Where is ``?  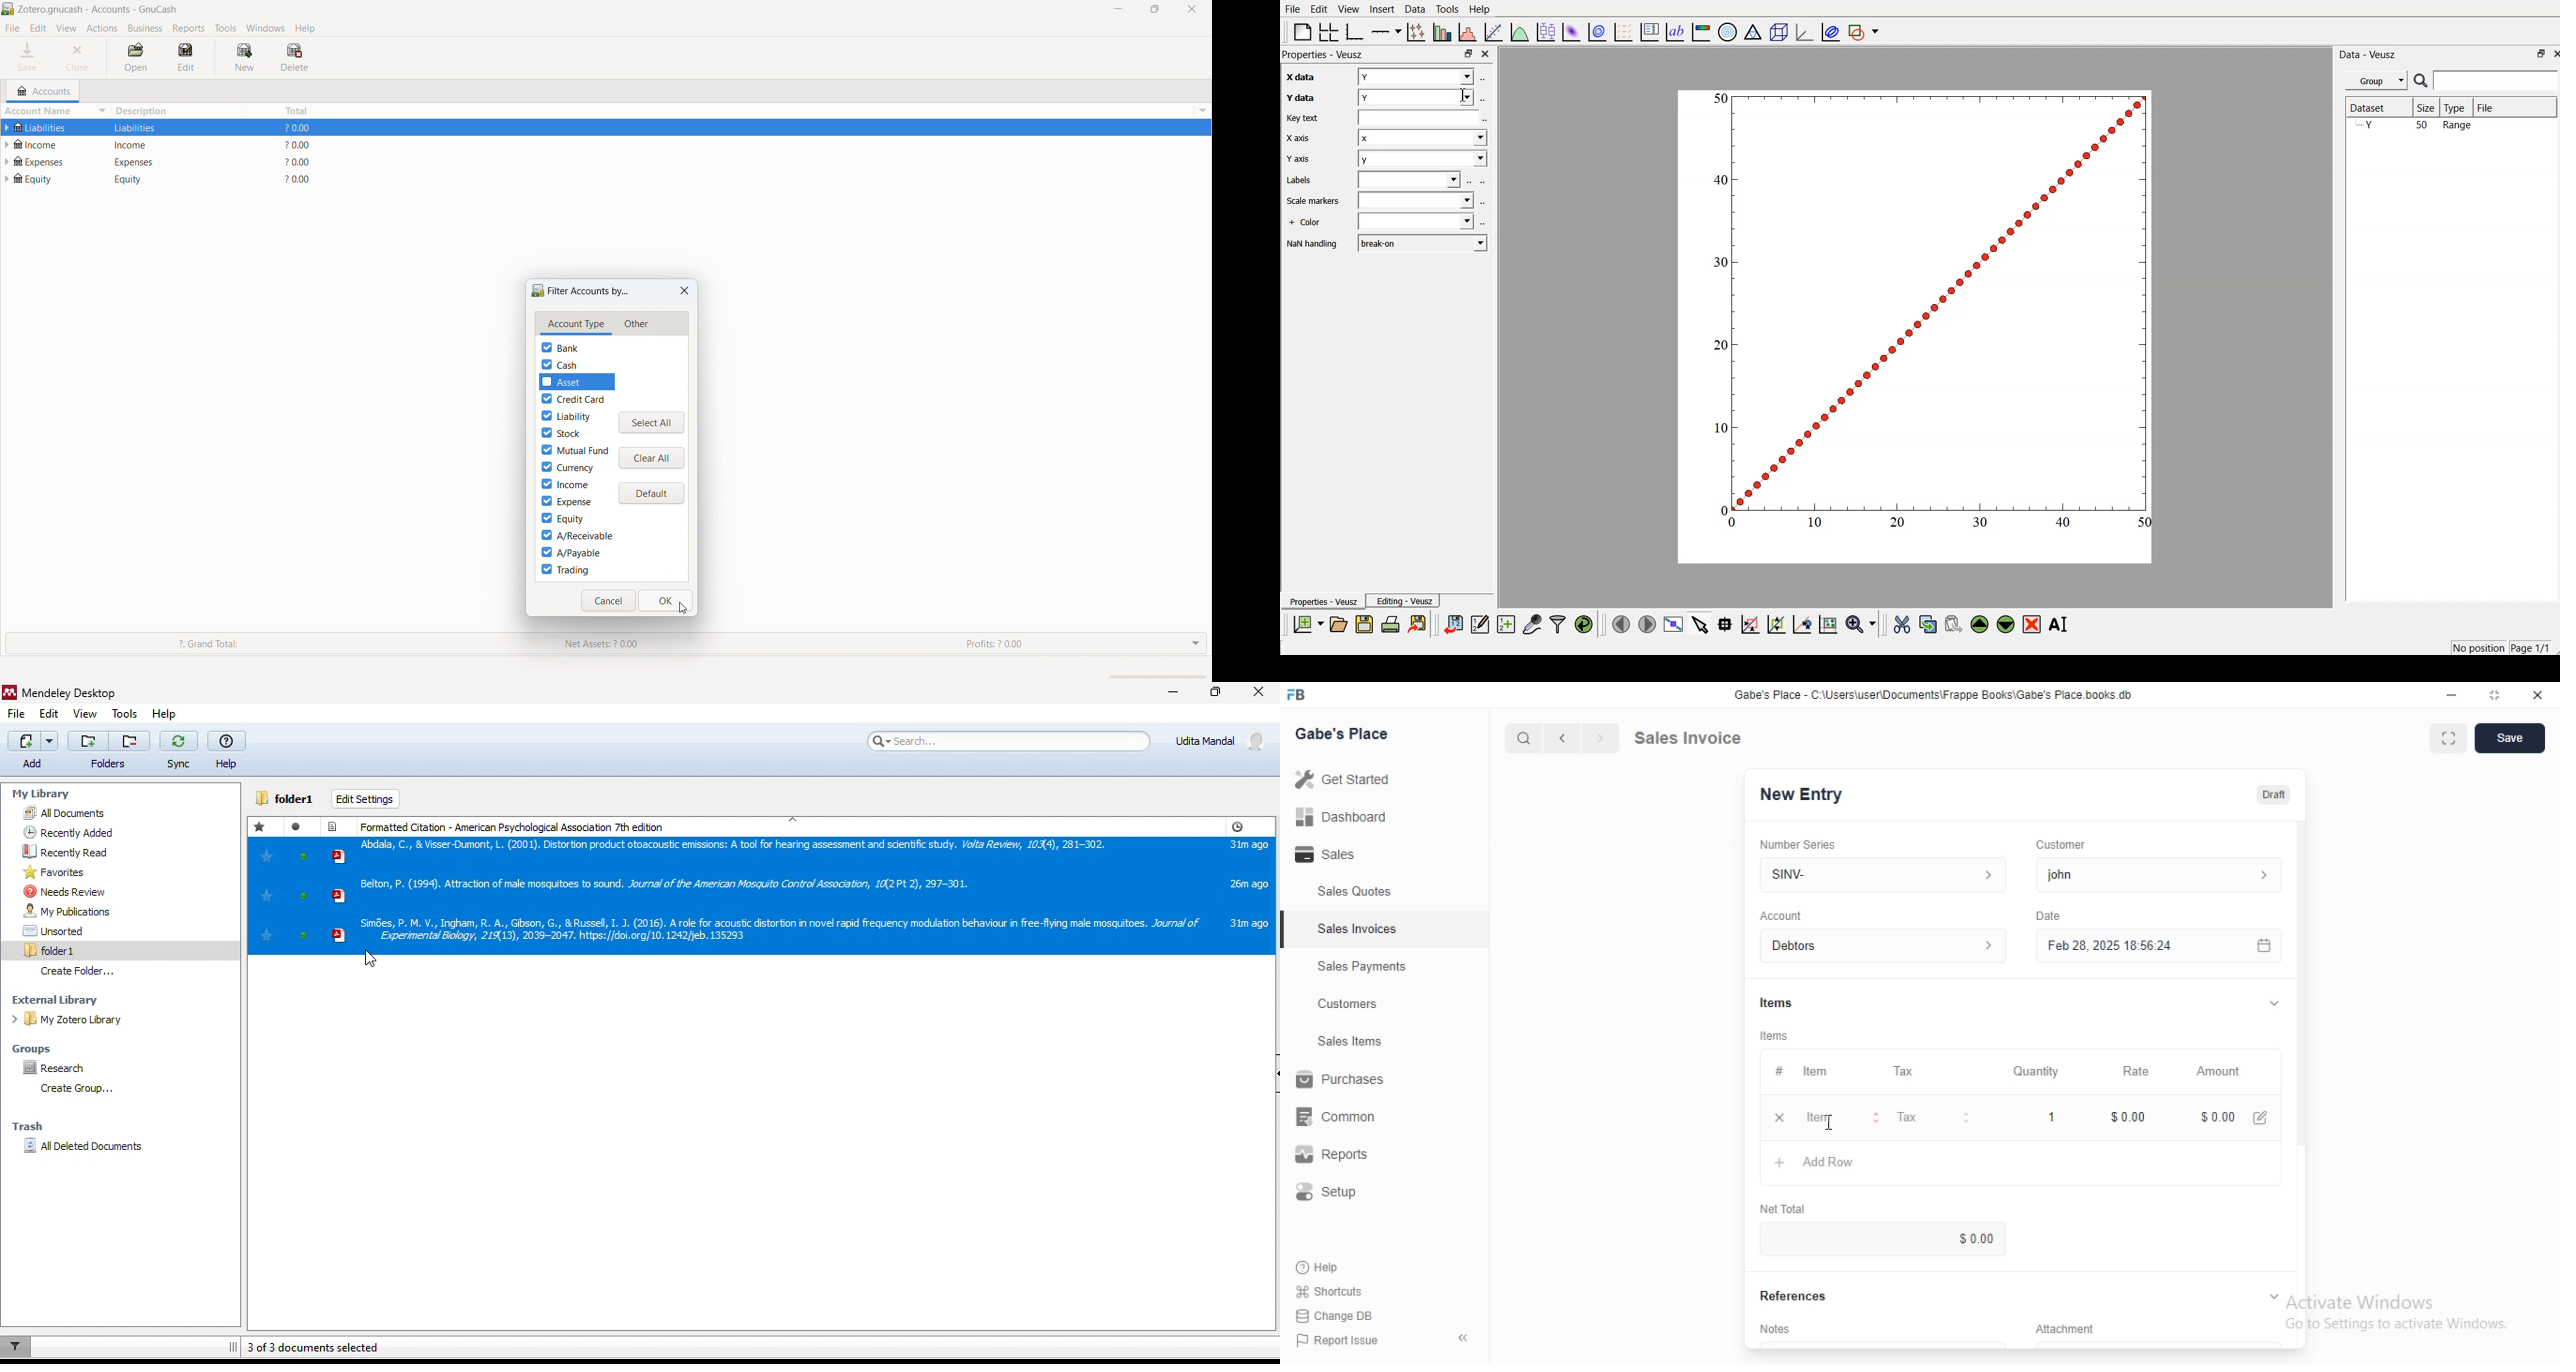  is located at coordinates (2076, 1328).